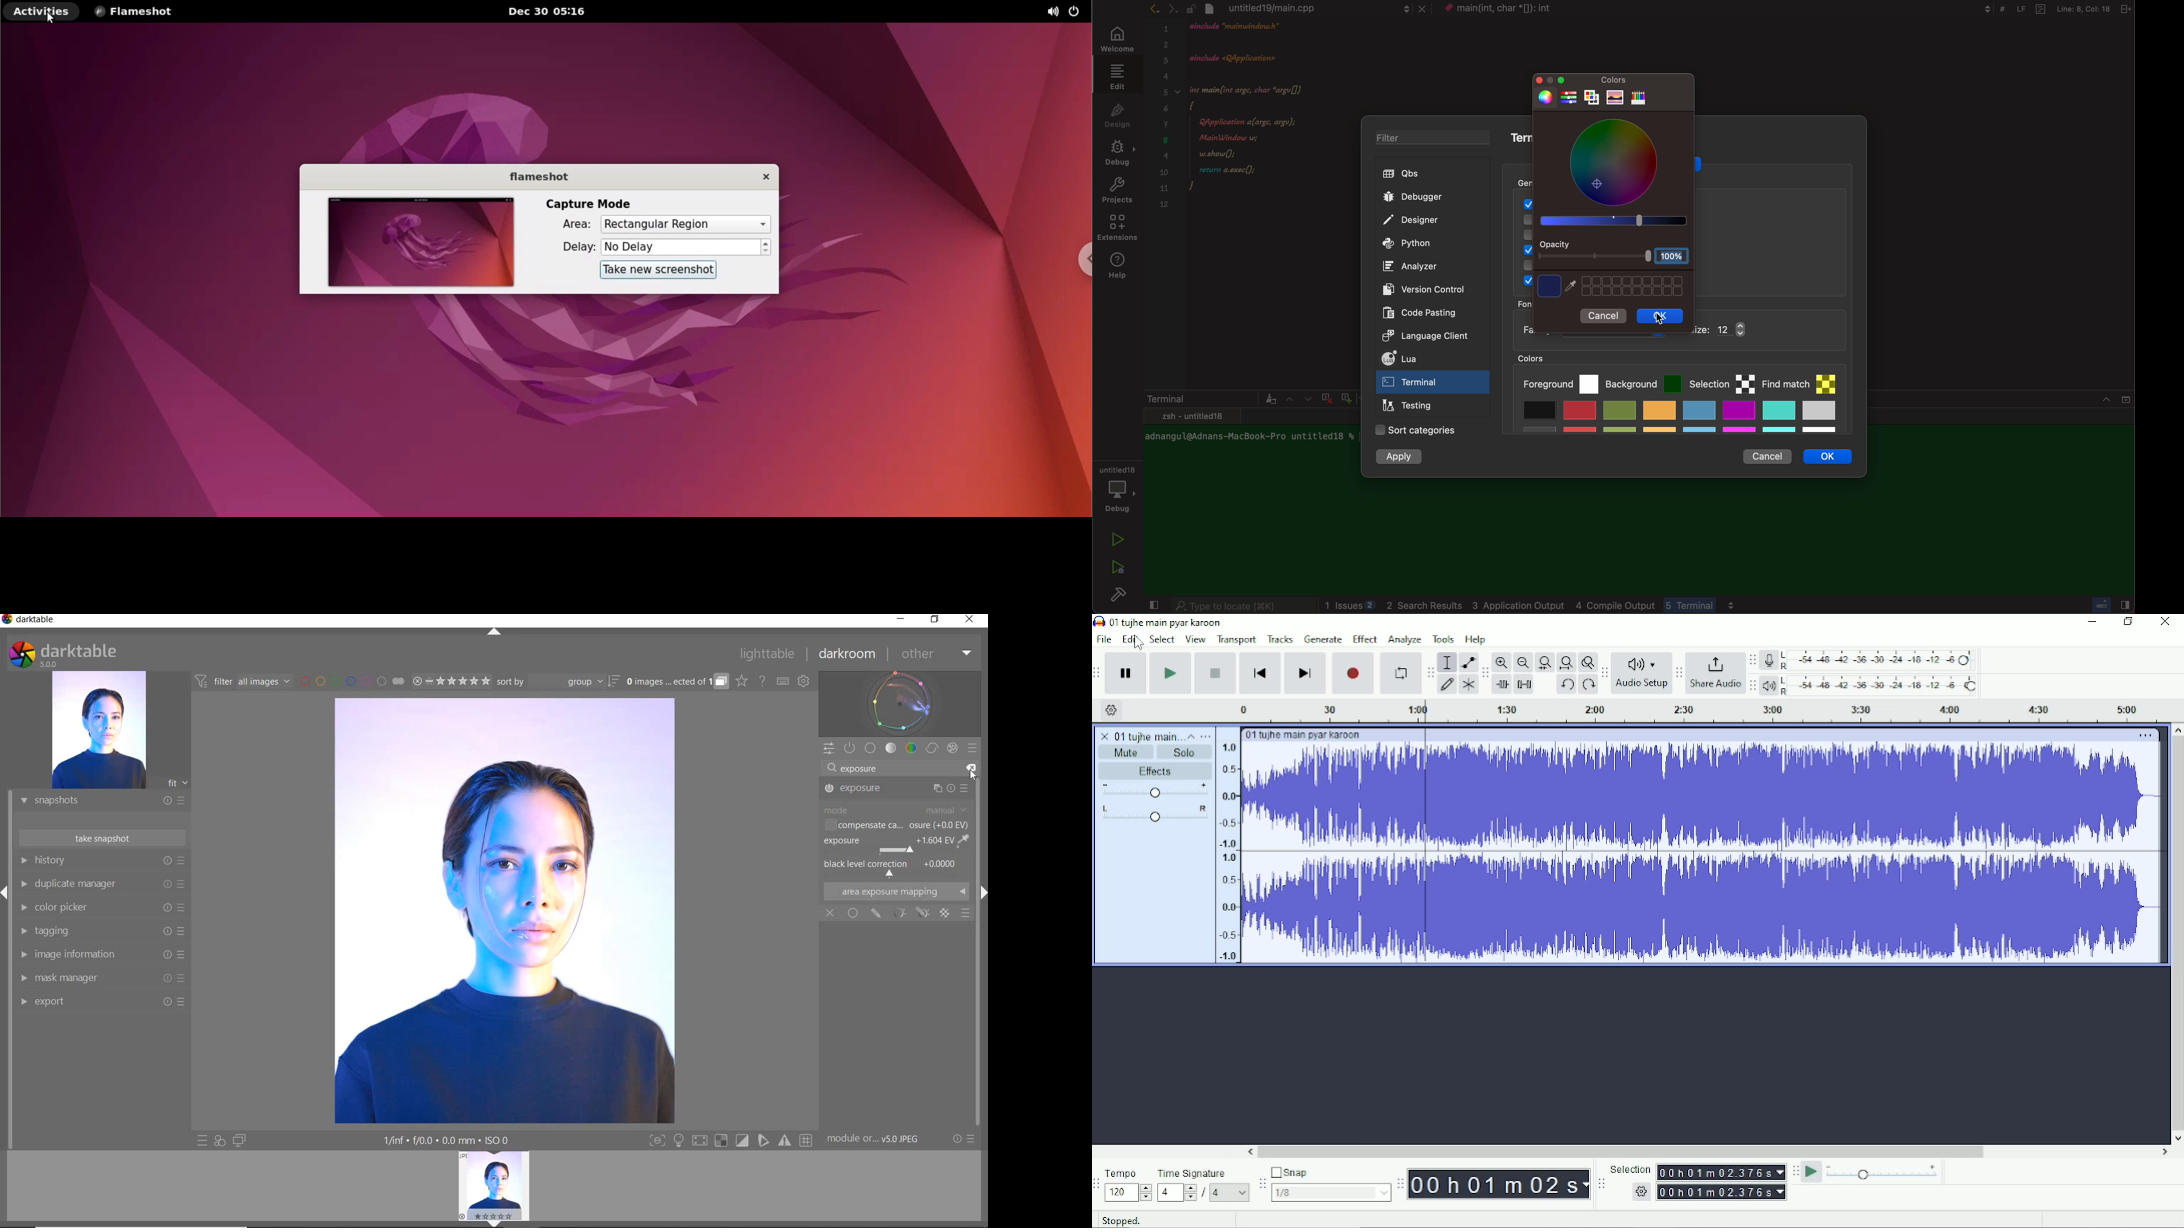 The height and width of the screenshot is (1232, 2184). I want to click on BLACK LEVEL CORRECTION, so click(894, 867).